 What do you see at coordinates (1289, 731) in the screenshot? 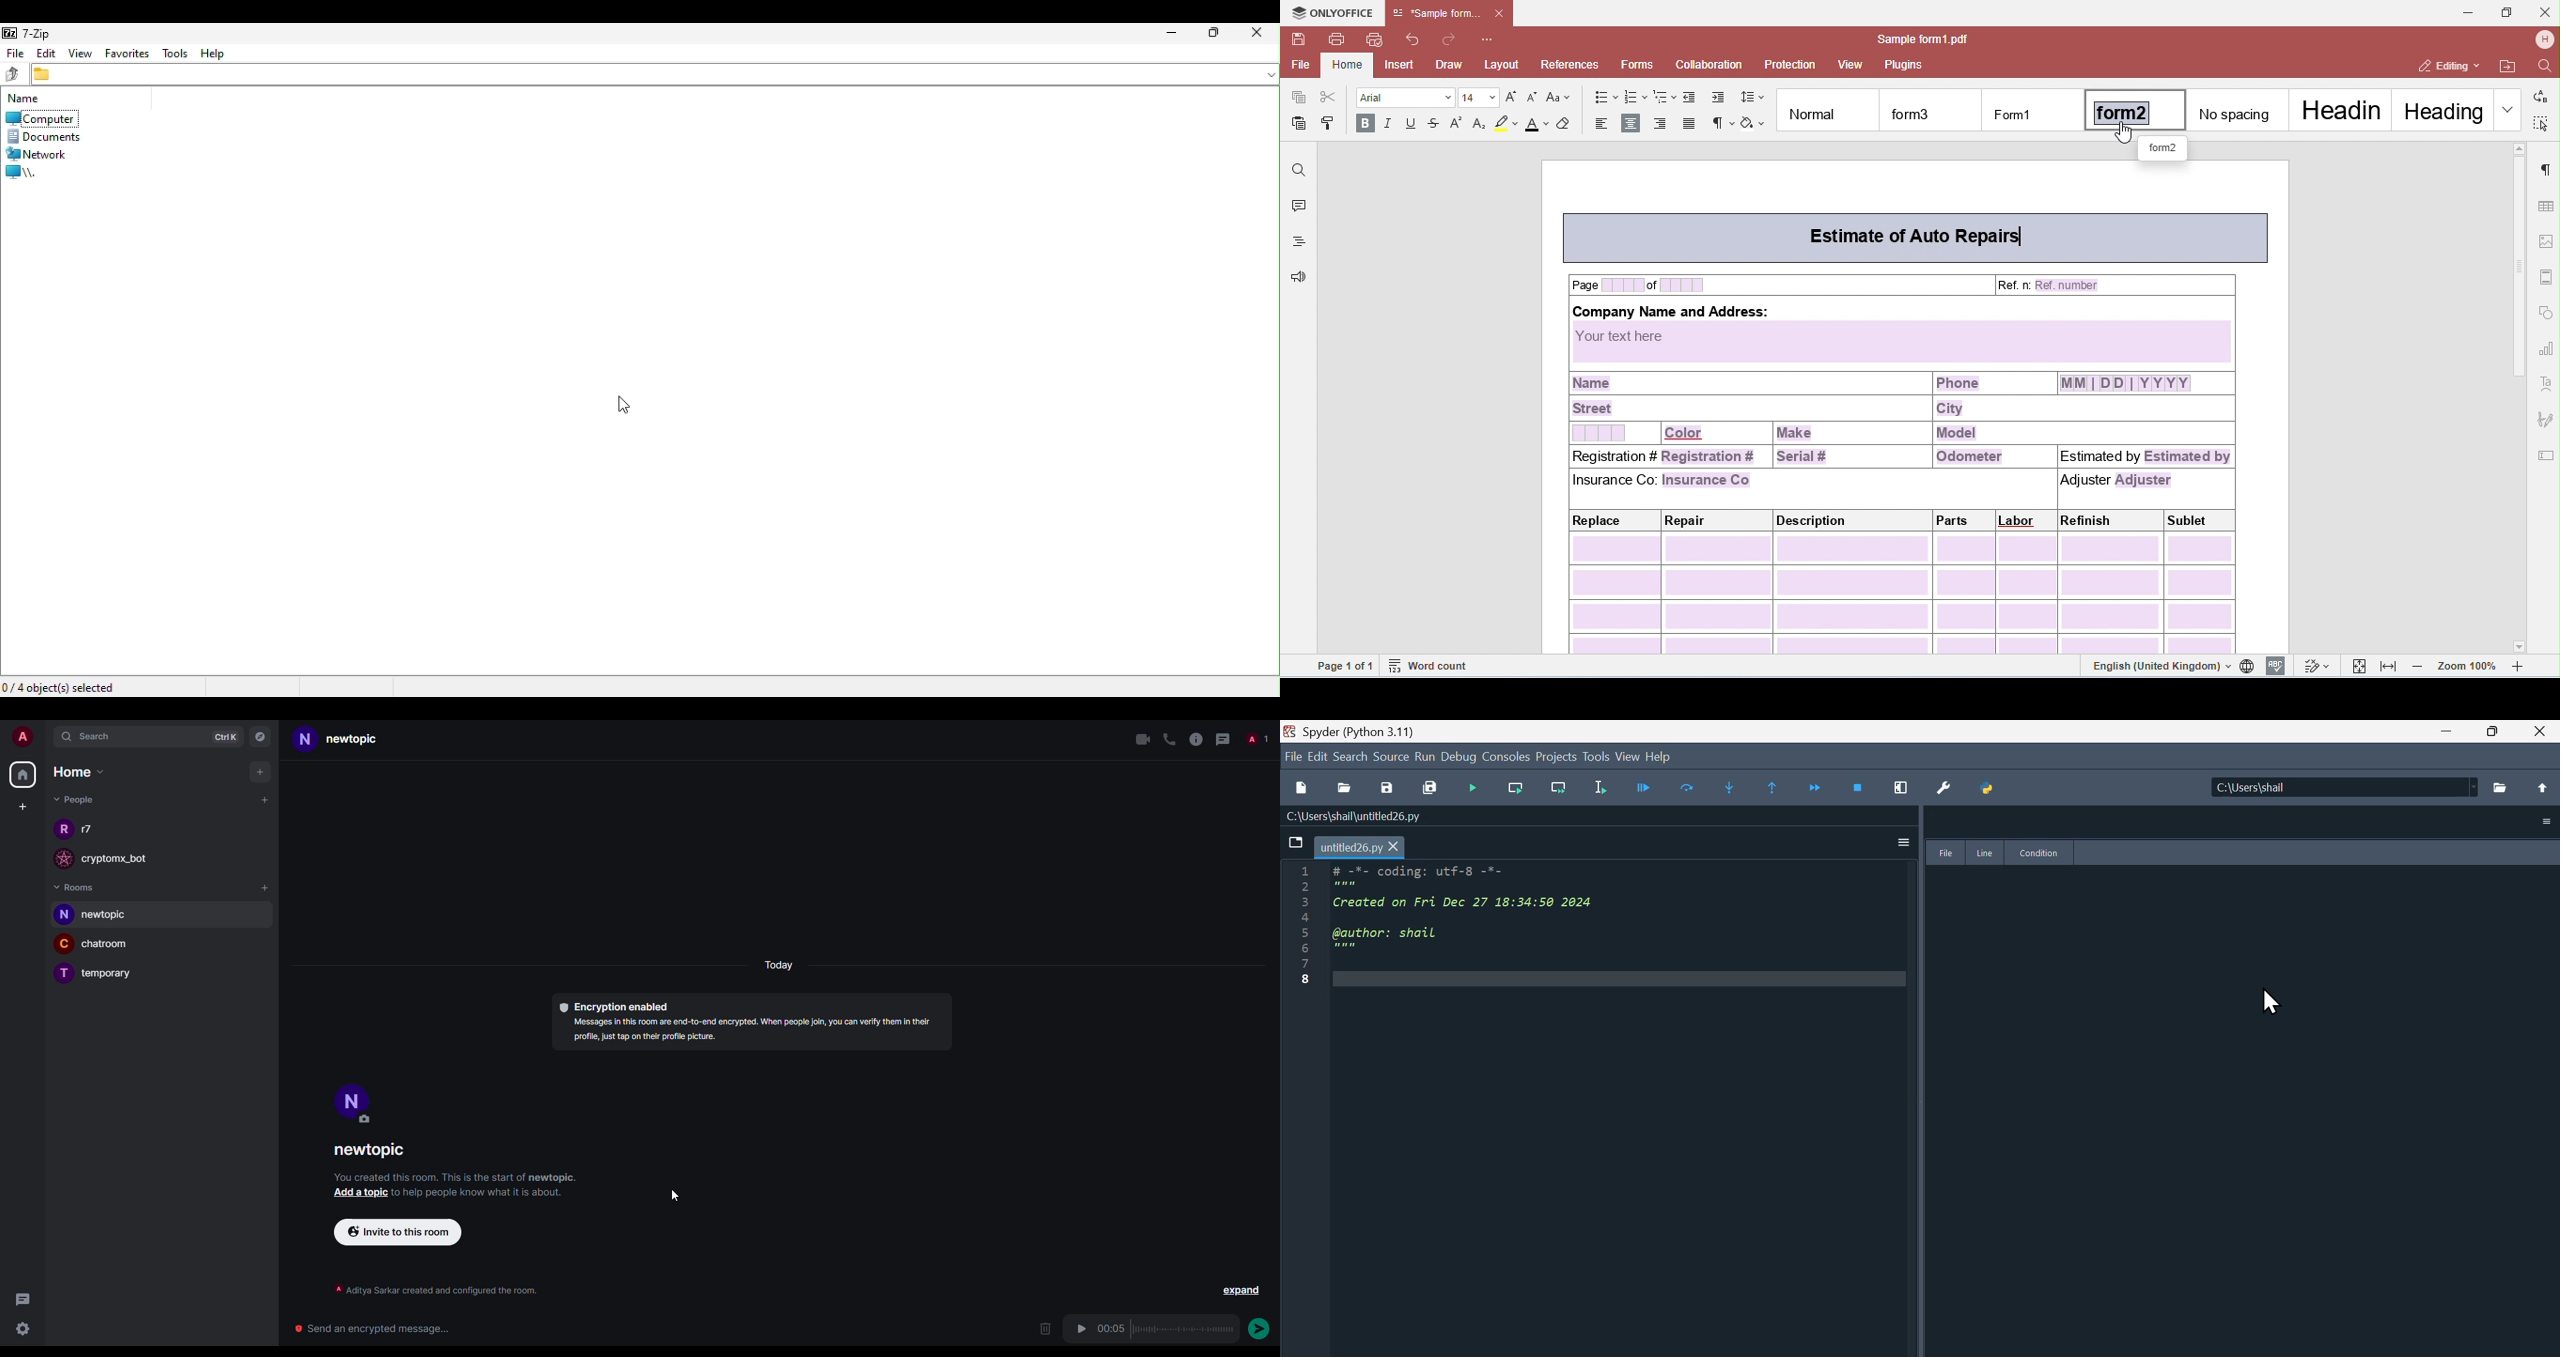
I see `Spyder Desktop Icon` at bounding box center [1289, 731].